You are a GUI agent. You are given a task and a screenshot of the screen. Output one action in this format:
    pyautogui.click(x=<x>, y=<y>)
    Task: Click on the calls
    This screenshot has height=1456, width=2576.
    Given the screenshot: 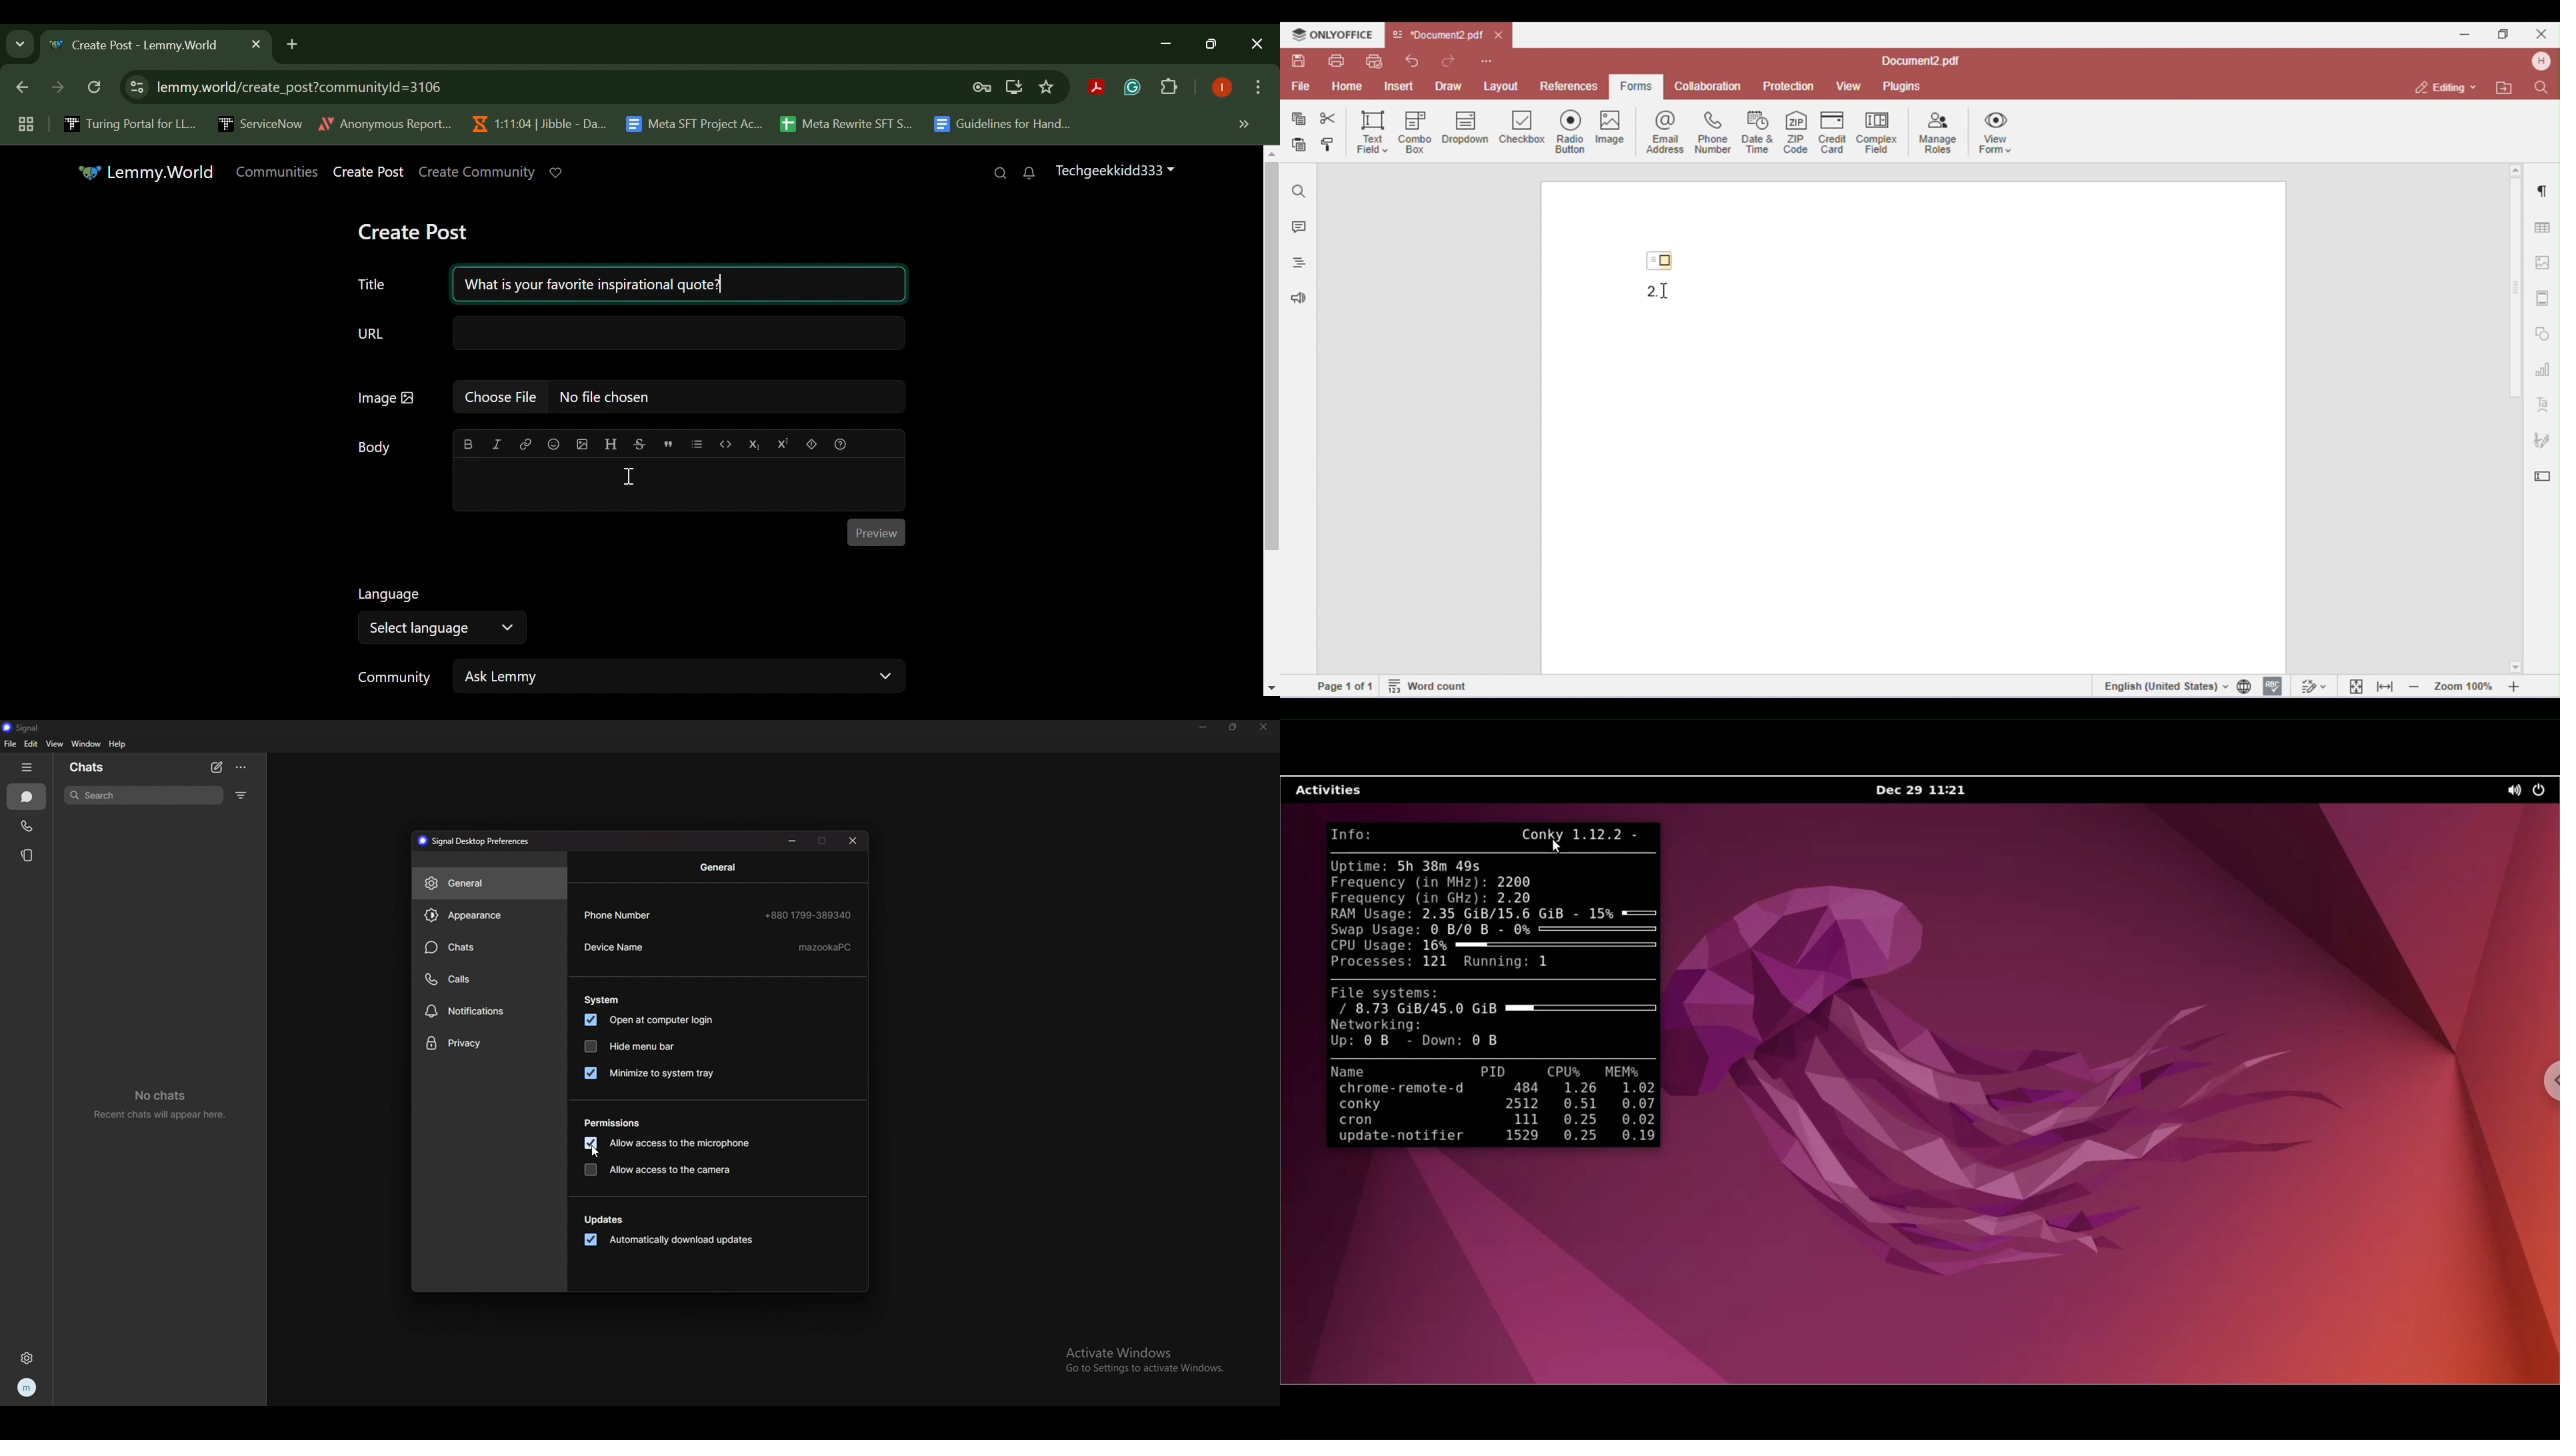 What is the action you would take?
    pyautogui.click(x=488, y=981)
    